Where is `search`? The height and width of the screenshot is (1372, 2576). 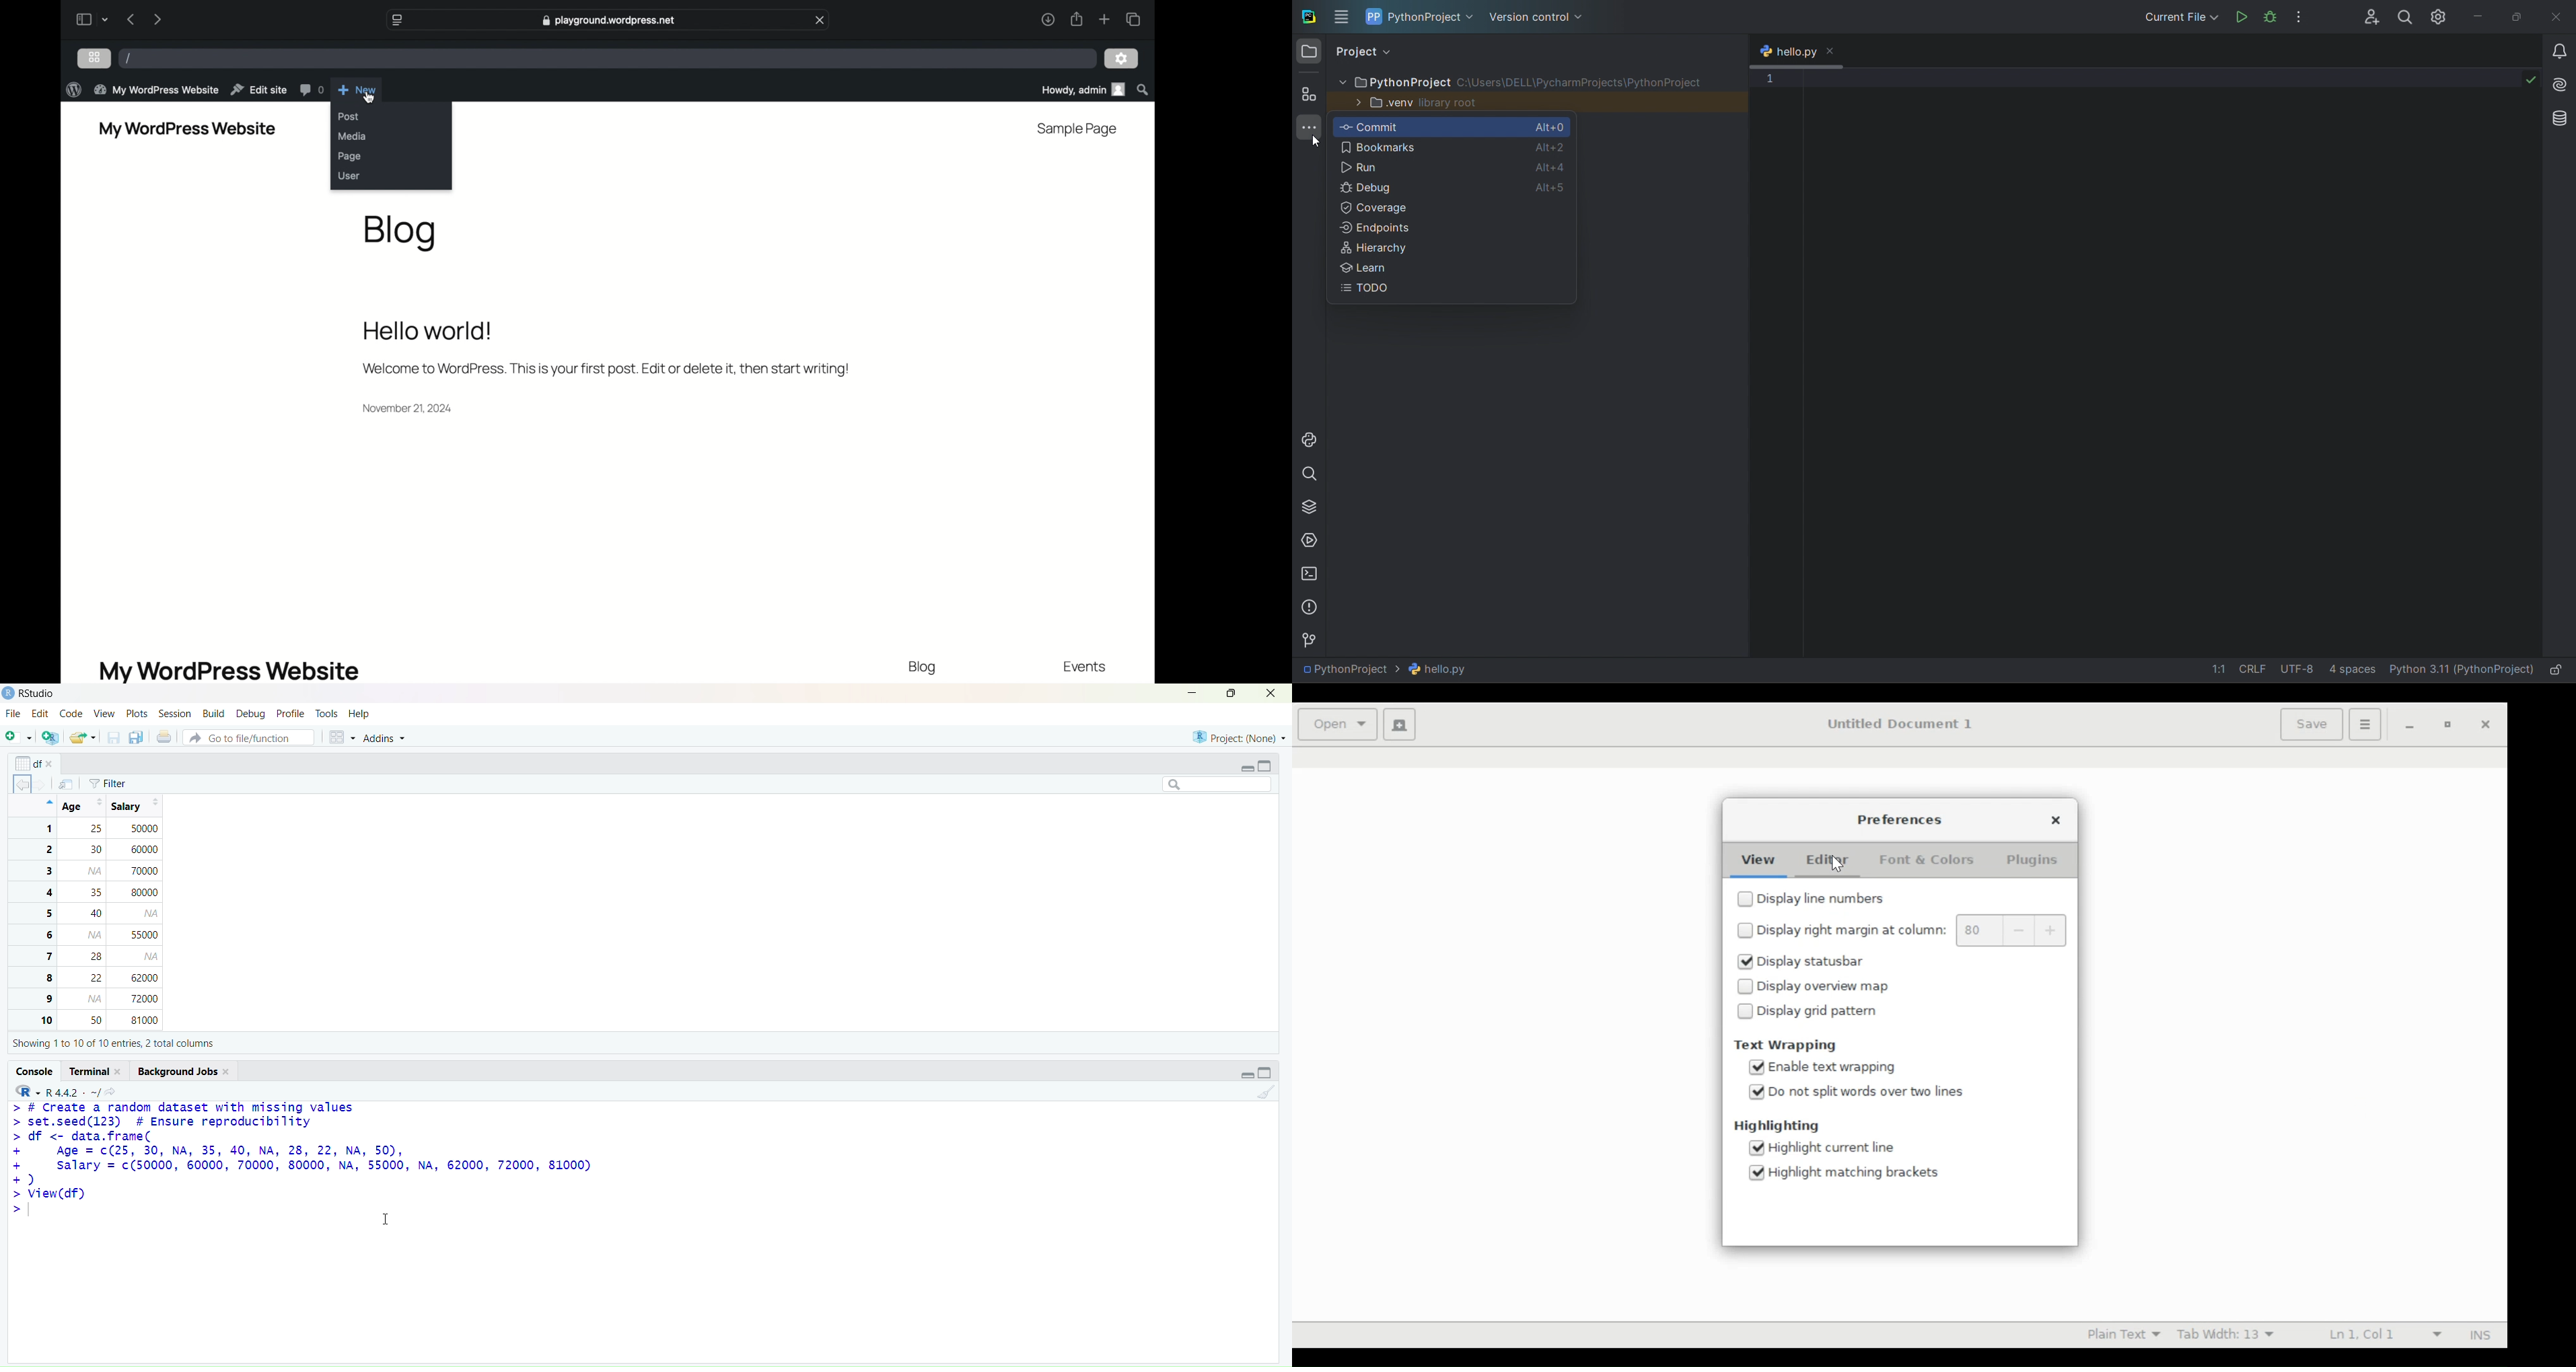
search is located at coordinates (1210, 784).